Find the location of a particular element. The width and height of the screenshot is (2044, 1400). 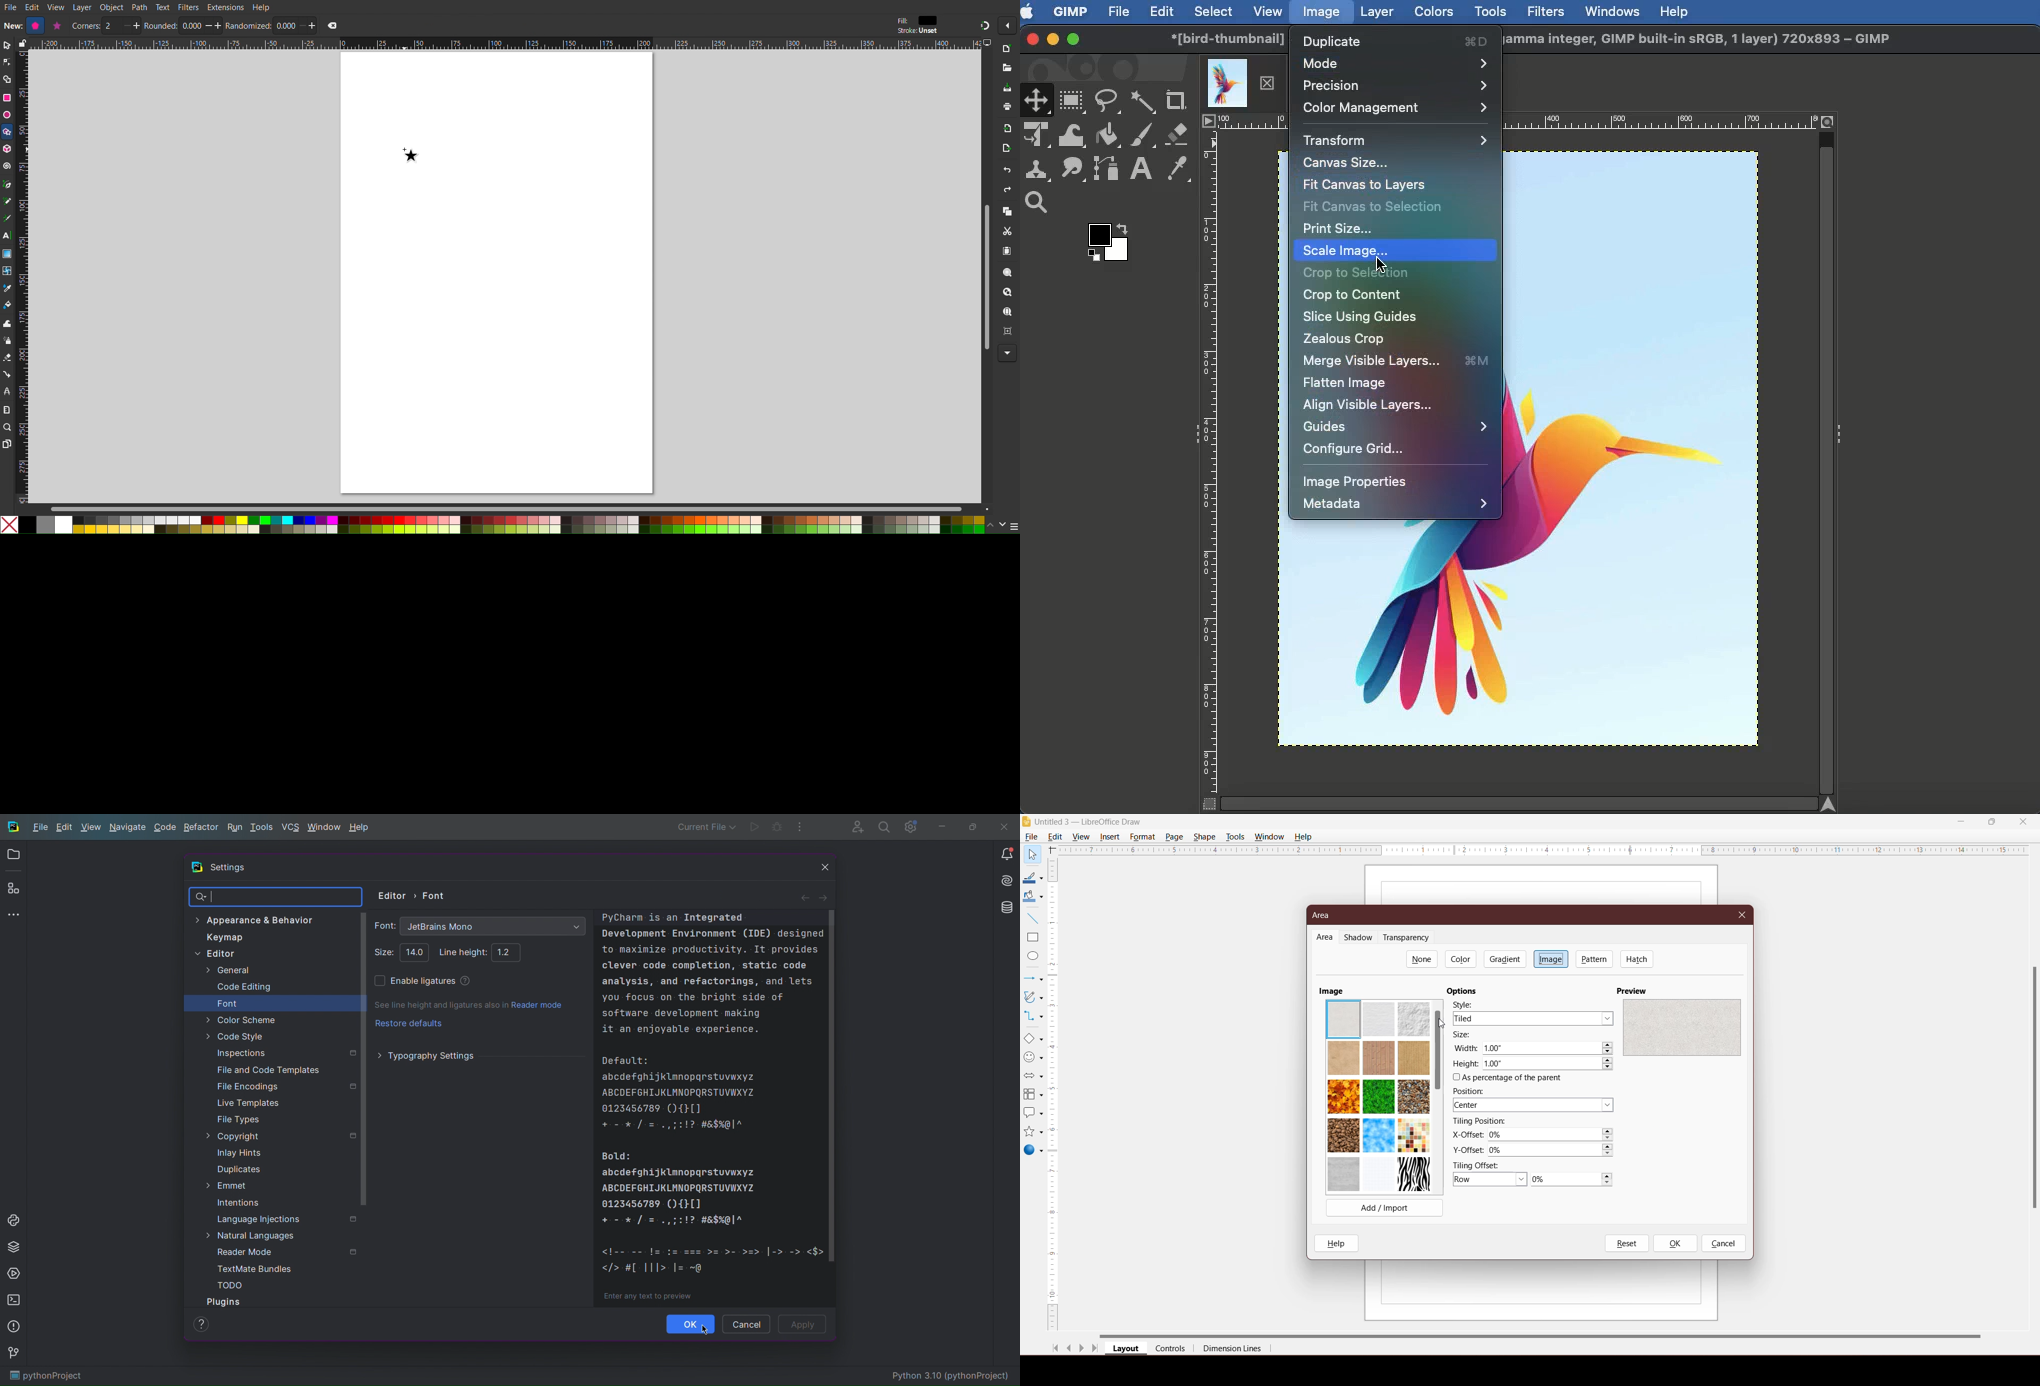

Application Logo is located at coordinates (1027, 822).